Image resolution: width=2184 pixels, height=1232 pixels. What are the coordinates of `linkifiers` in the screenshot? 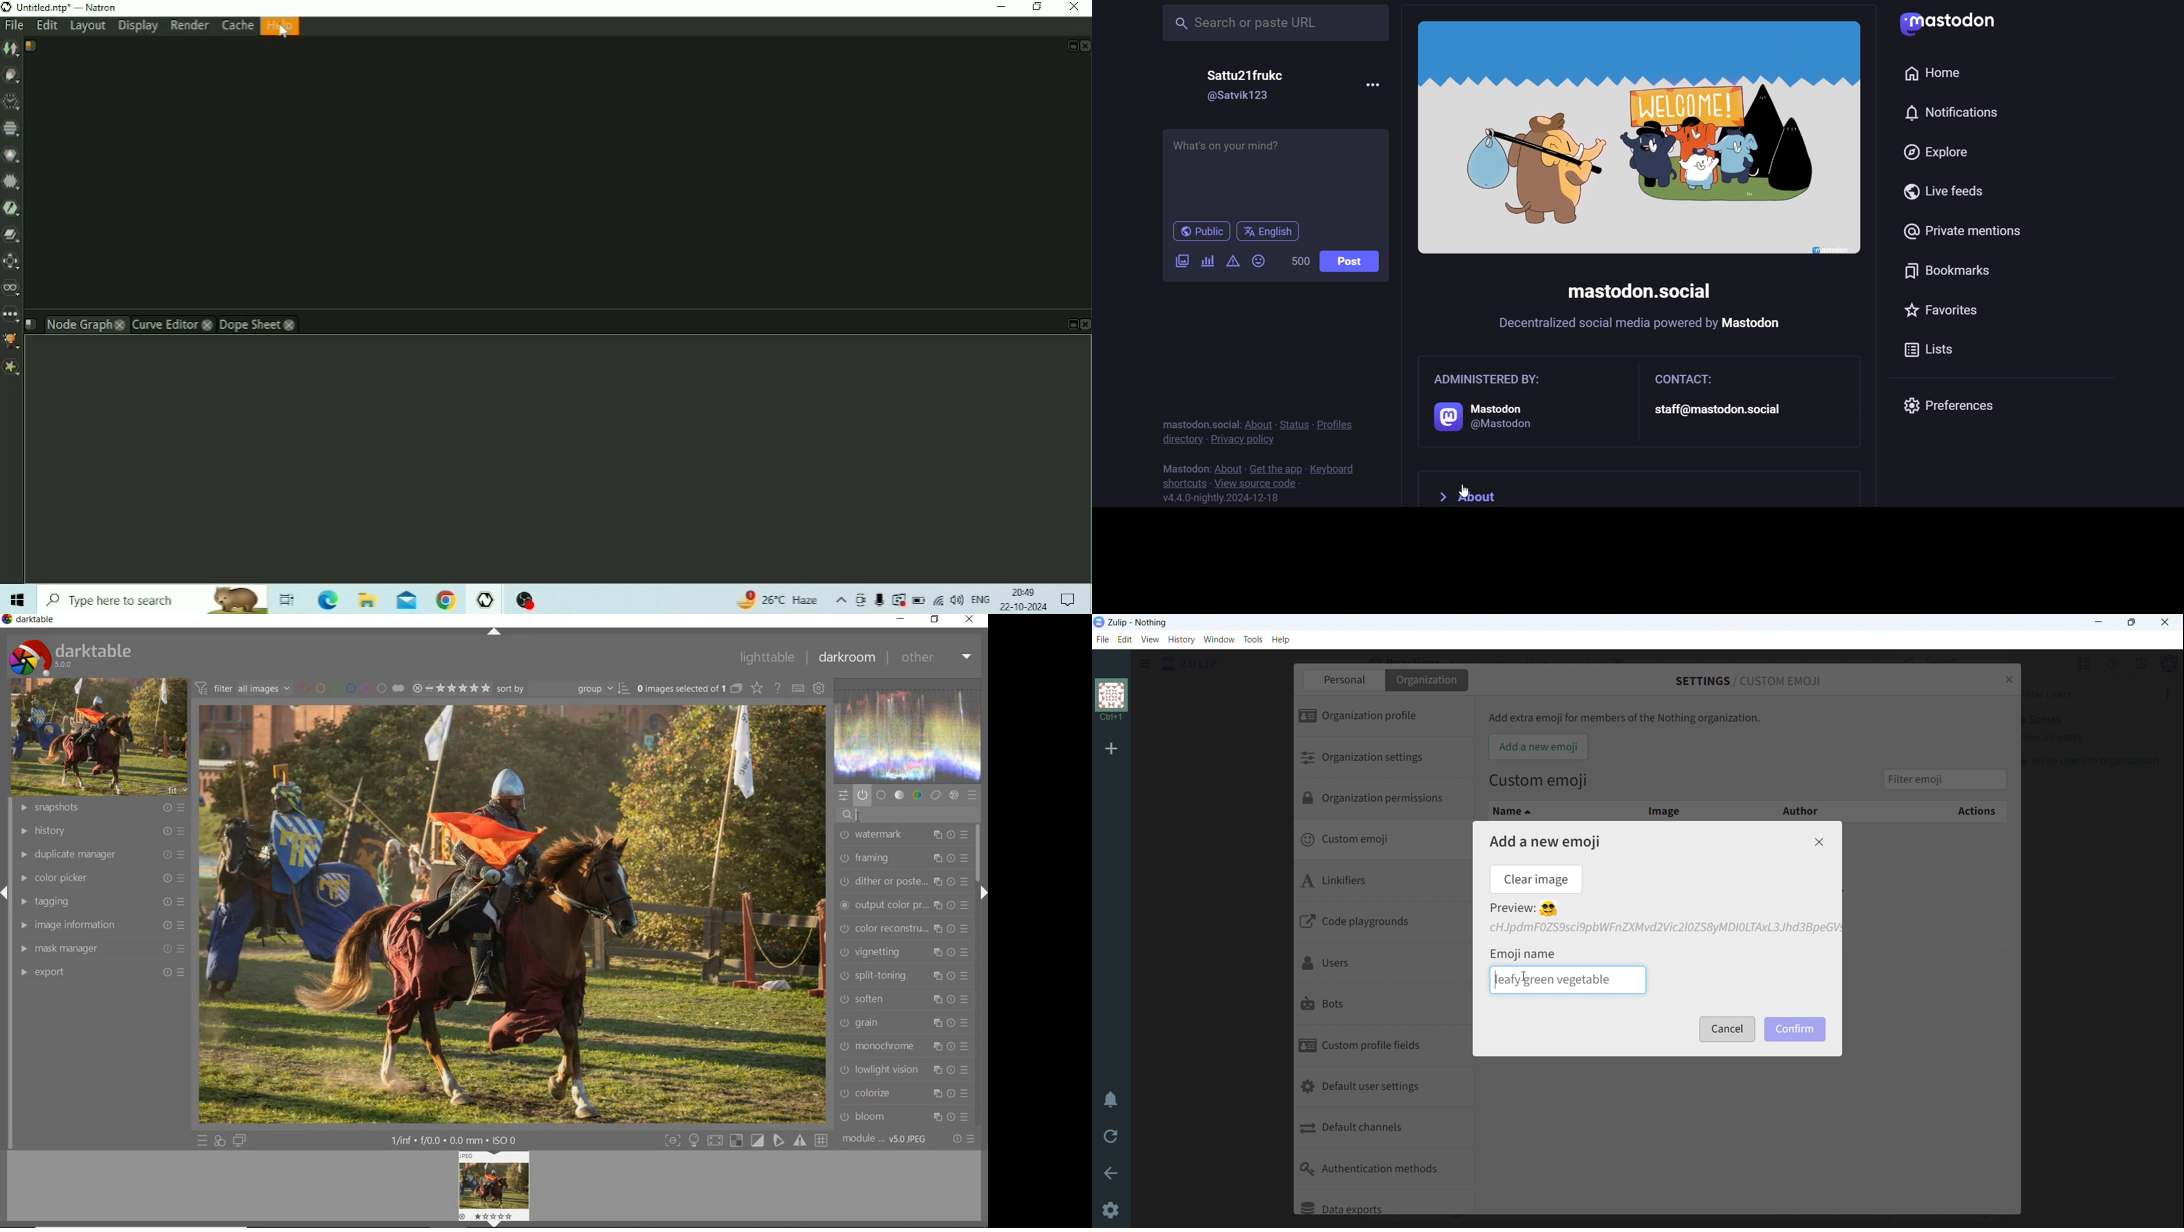 It's located at (1382, 883).